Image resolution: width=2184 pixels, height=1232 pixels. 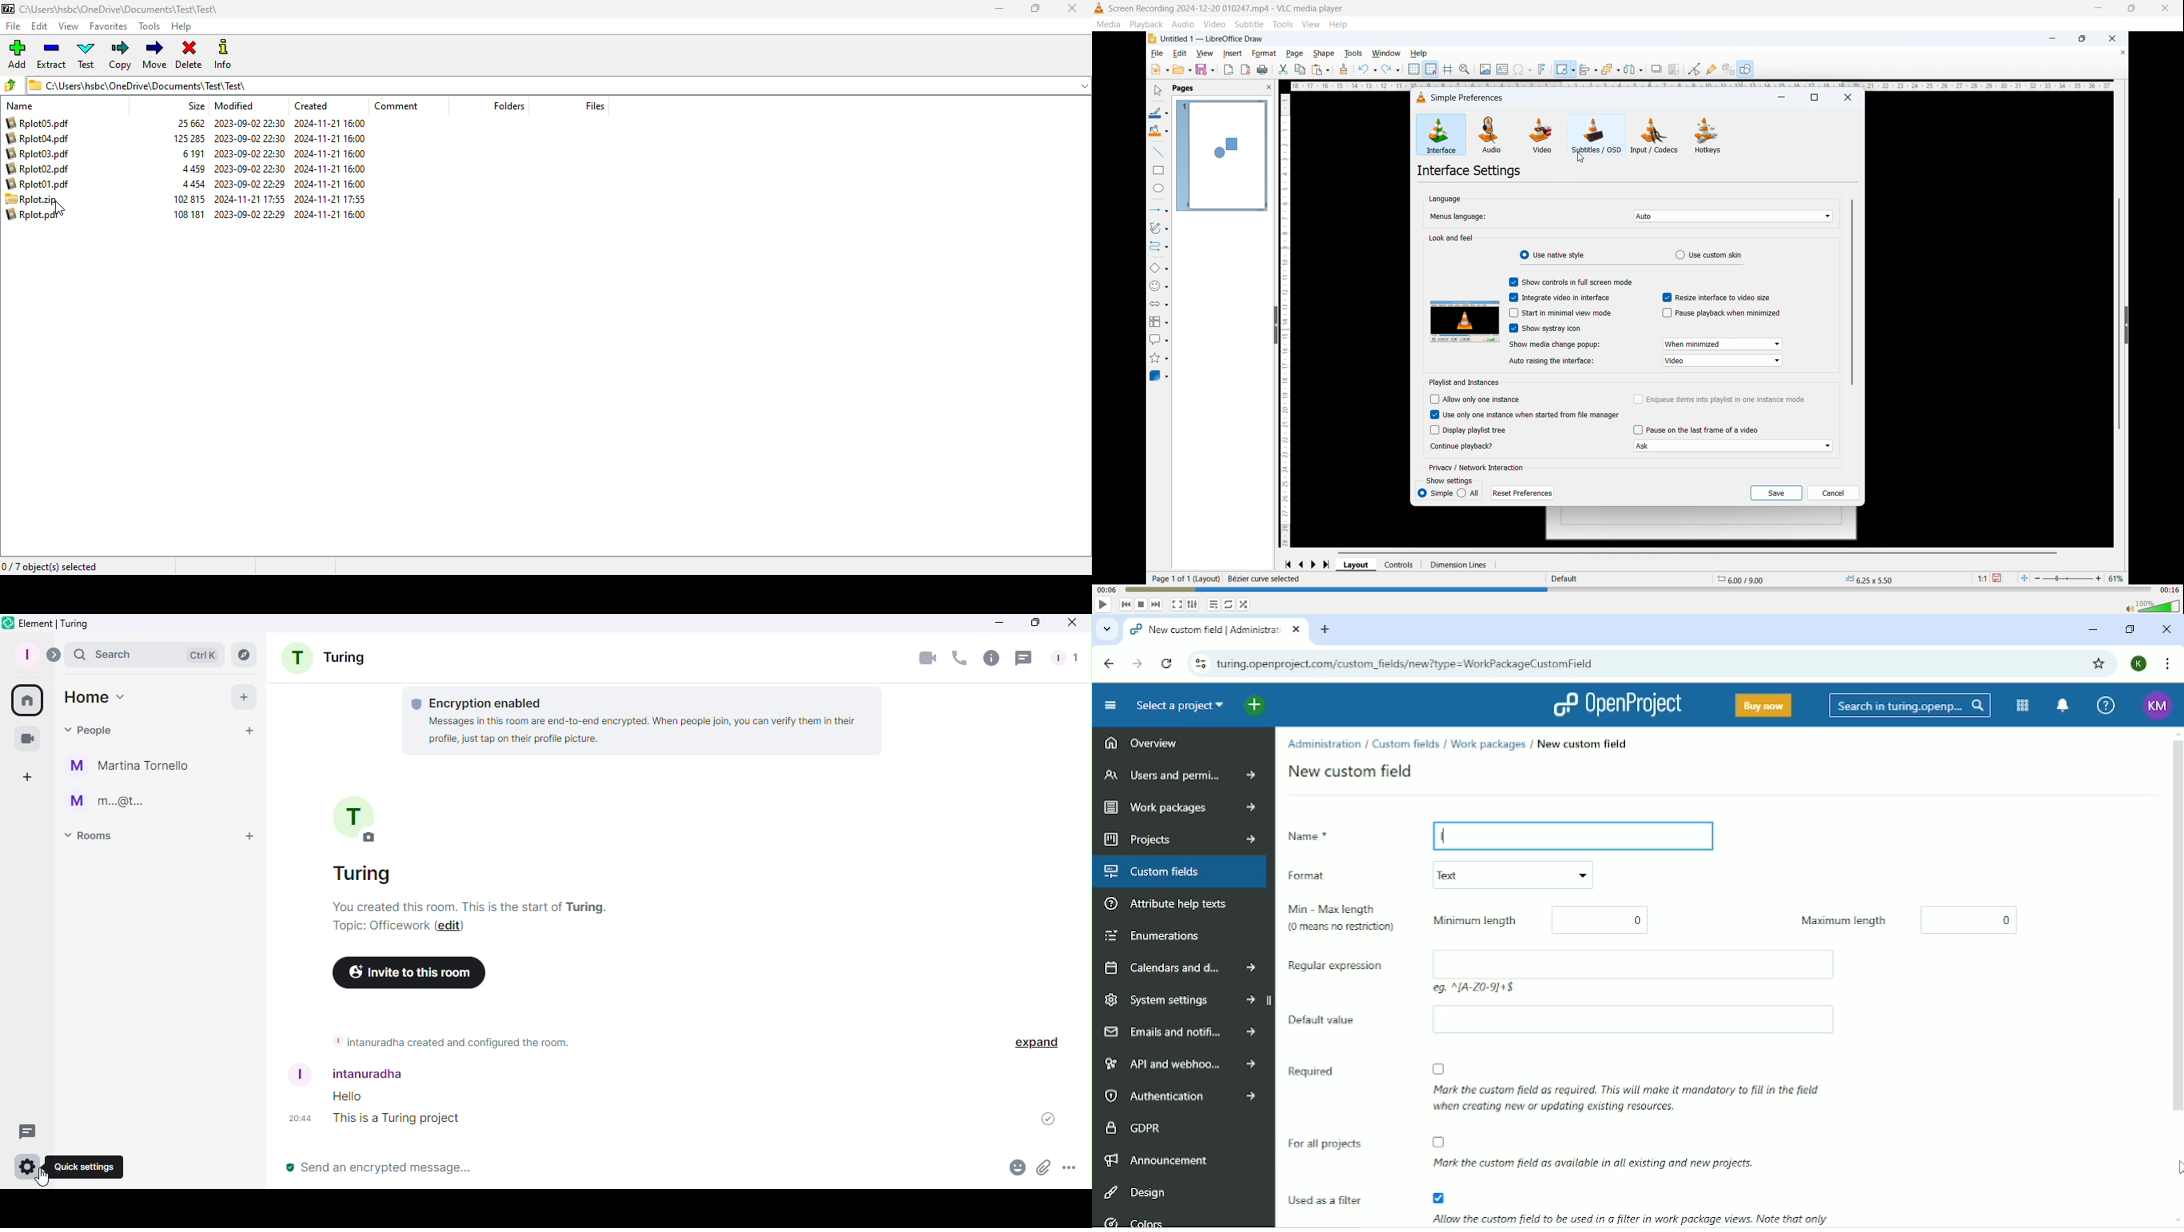 What do you see at coordinates (1777, 493) in the screenshot?
I see `save` at bounding box center [1777, 493].